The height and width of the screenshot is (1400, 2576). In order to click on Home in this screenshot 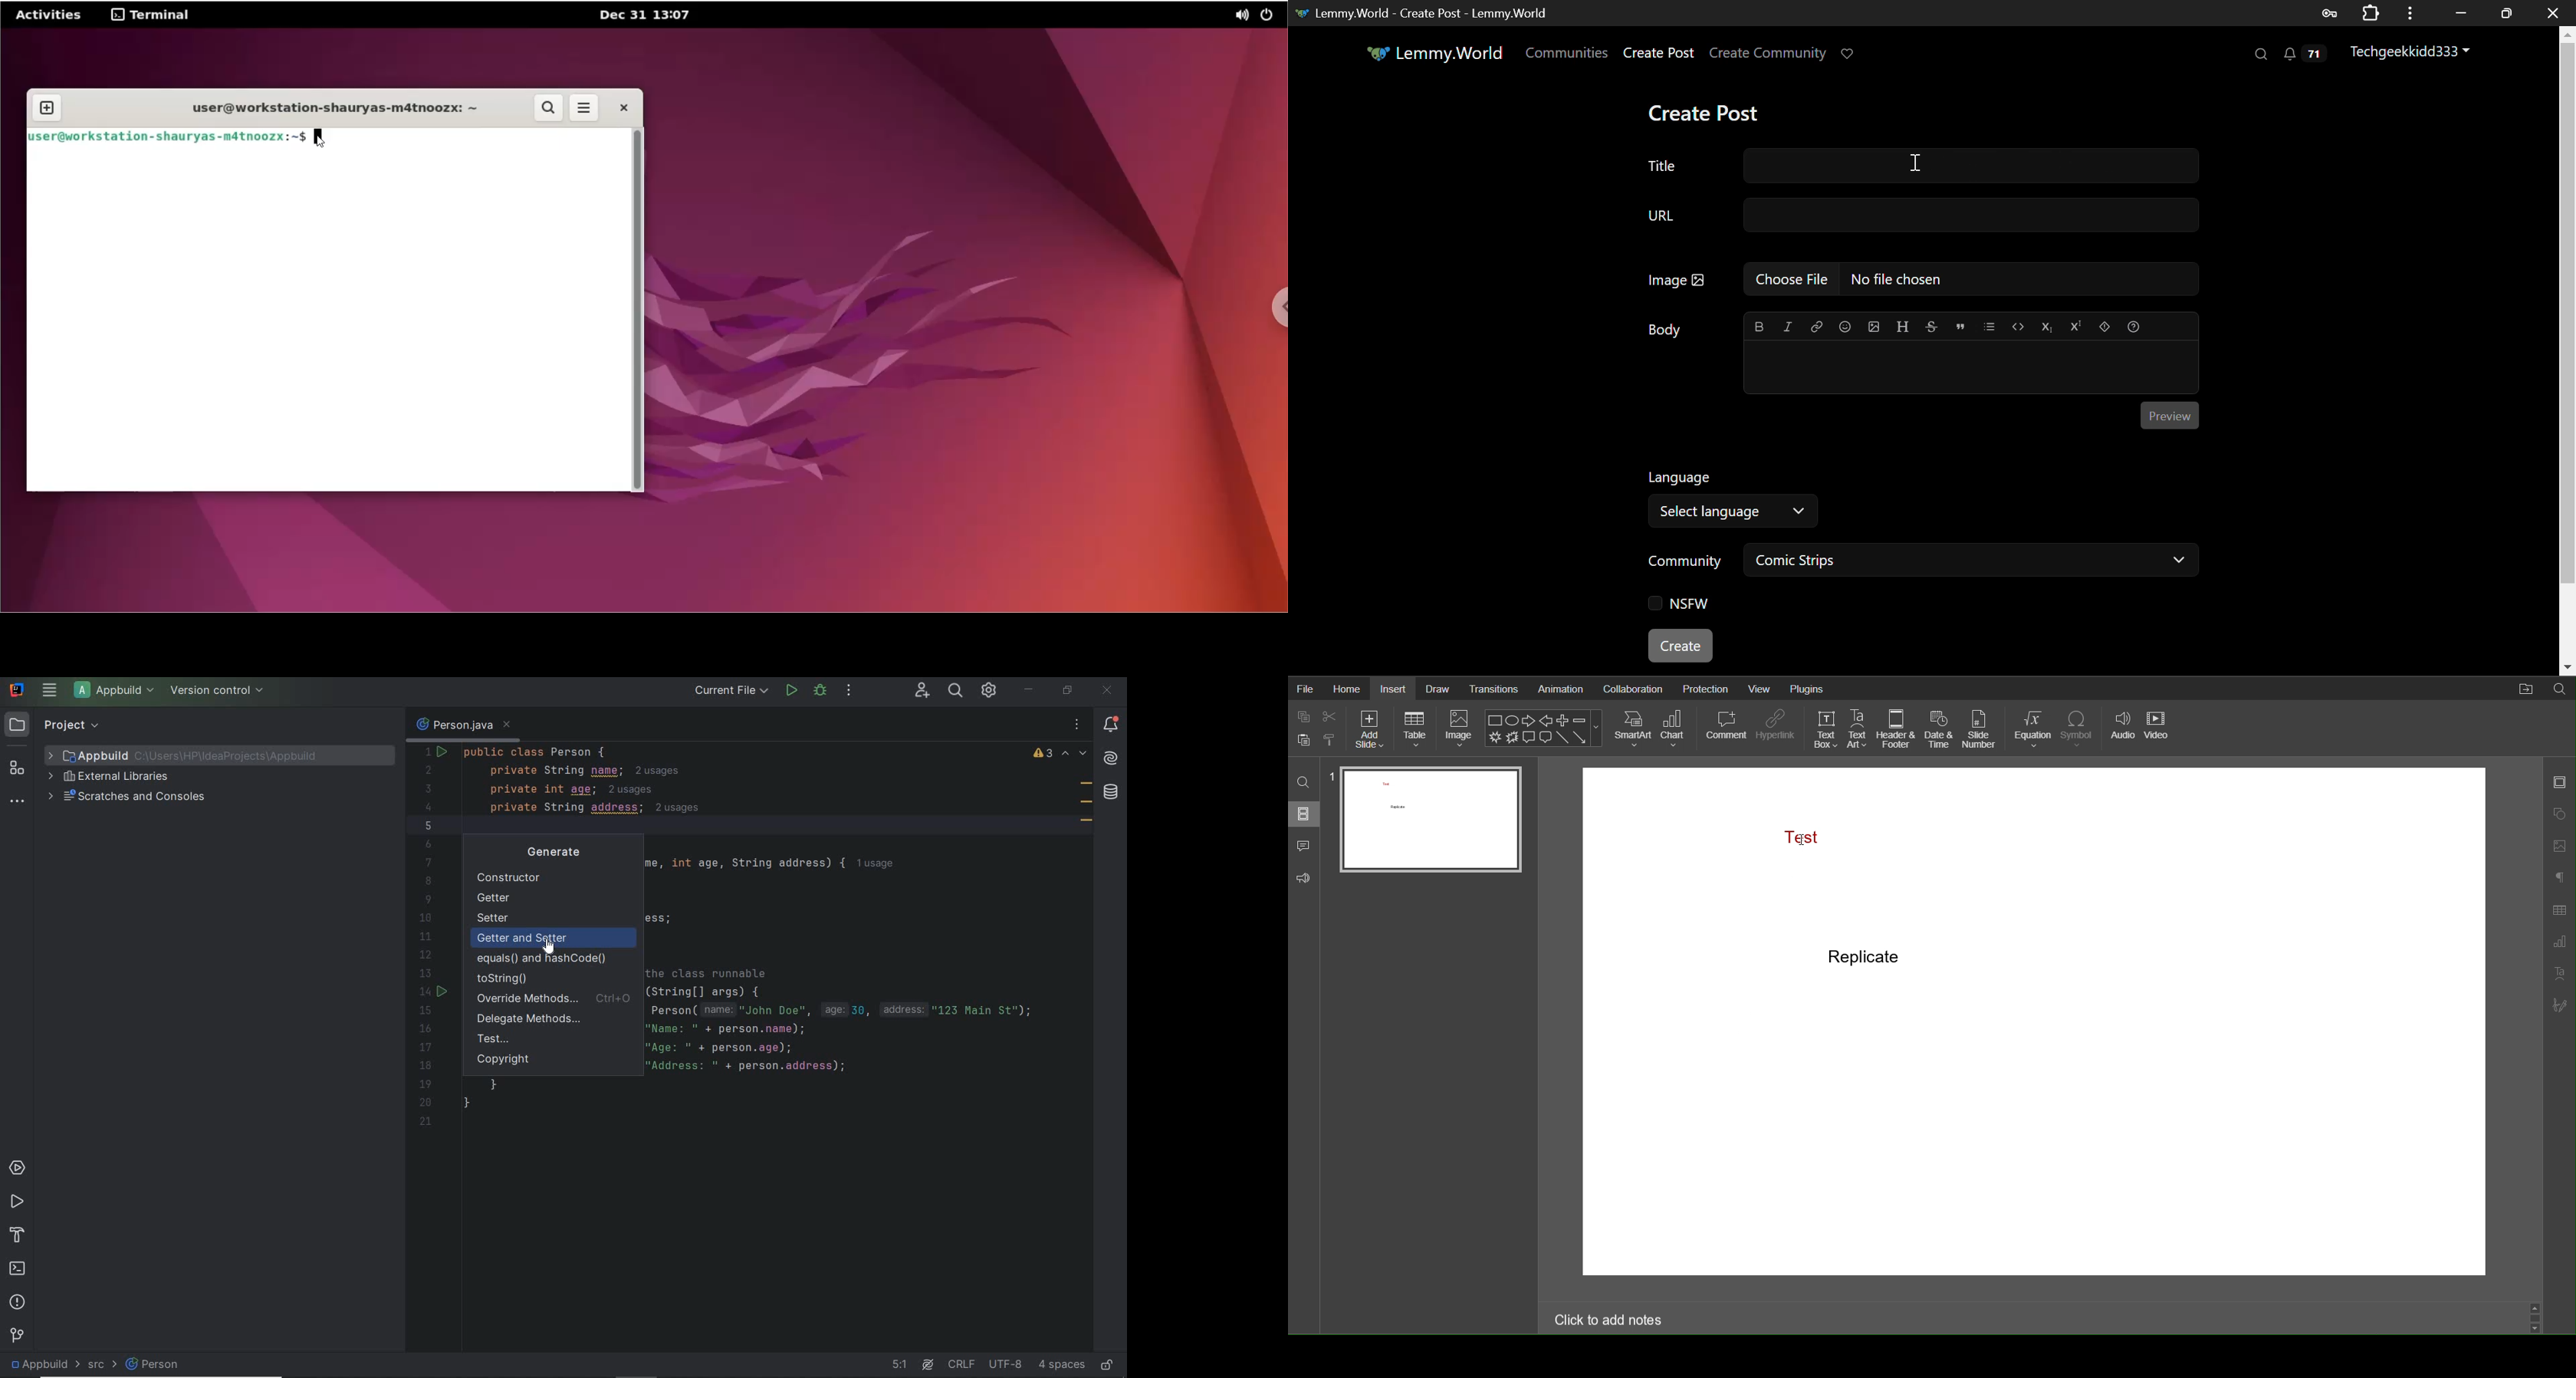, I will do `click(1347, 690)`.